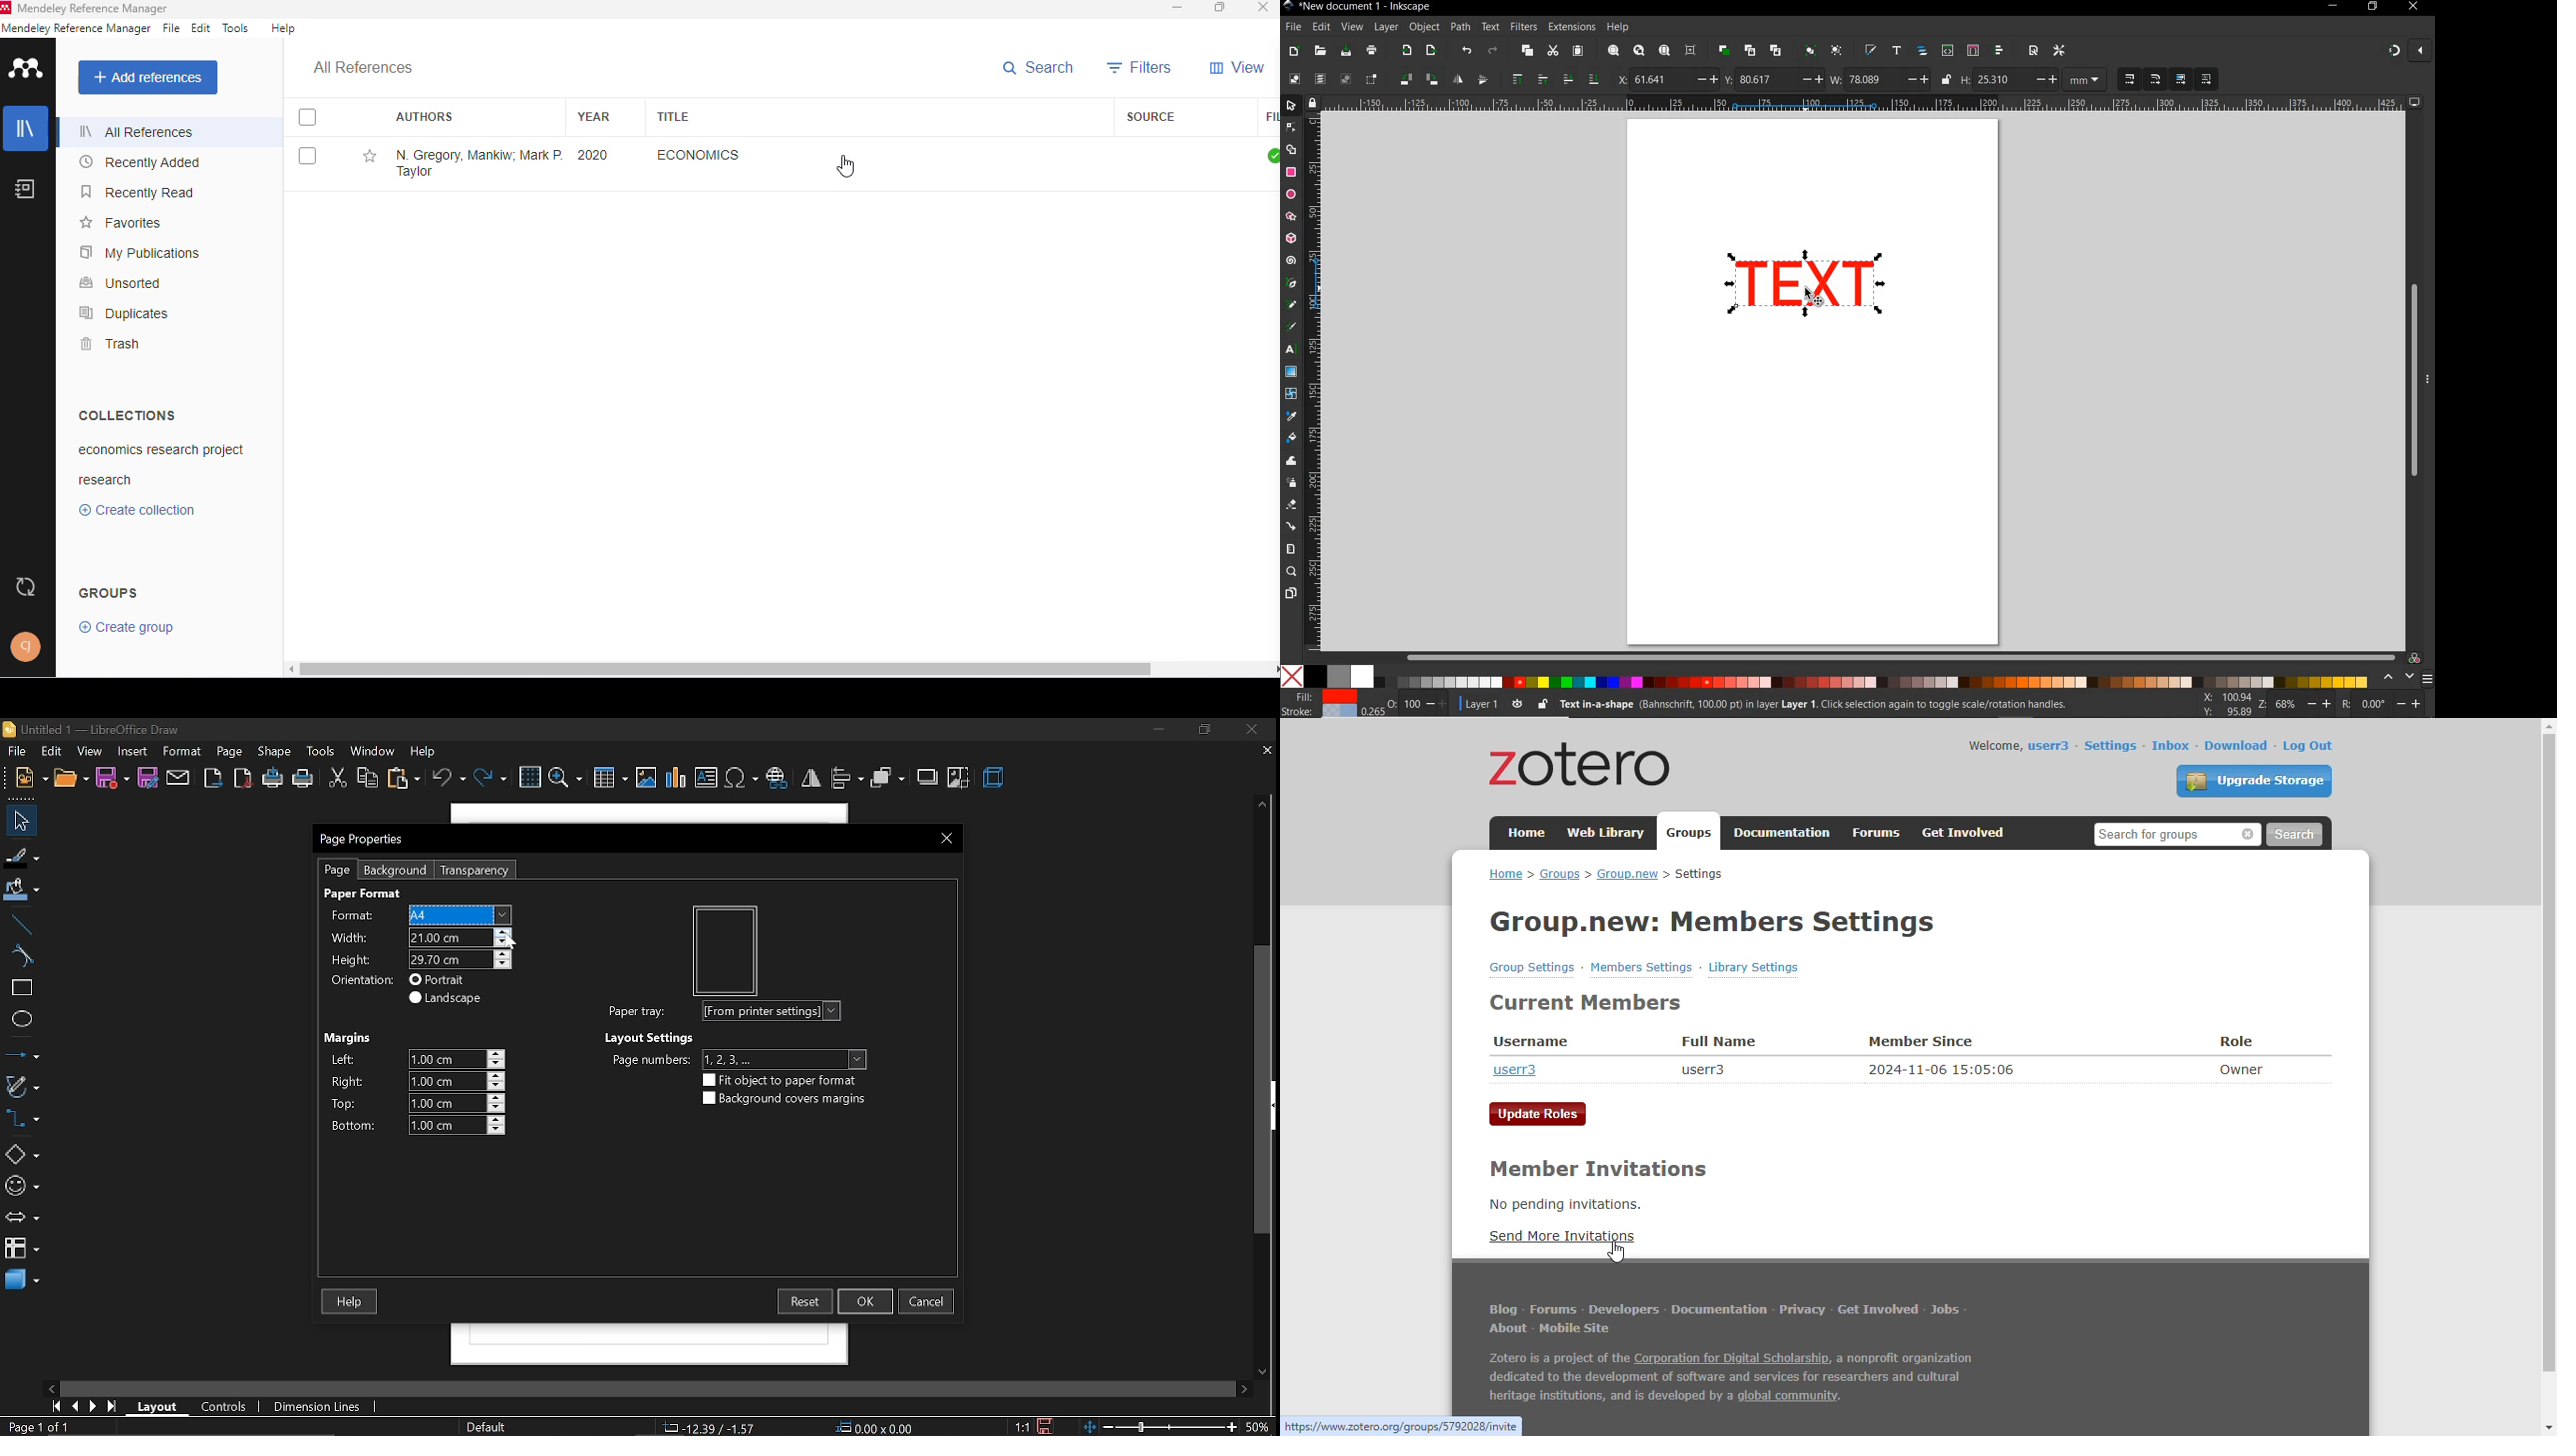  What do you see at coordinates (1162, 1425) in the screenshot?
I see `change zoom` at bounding box center [1162, 1425].